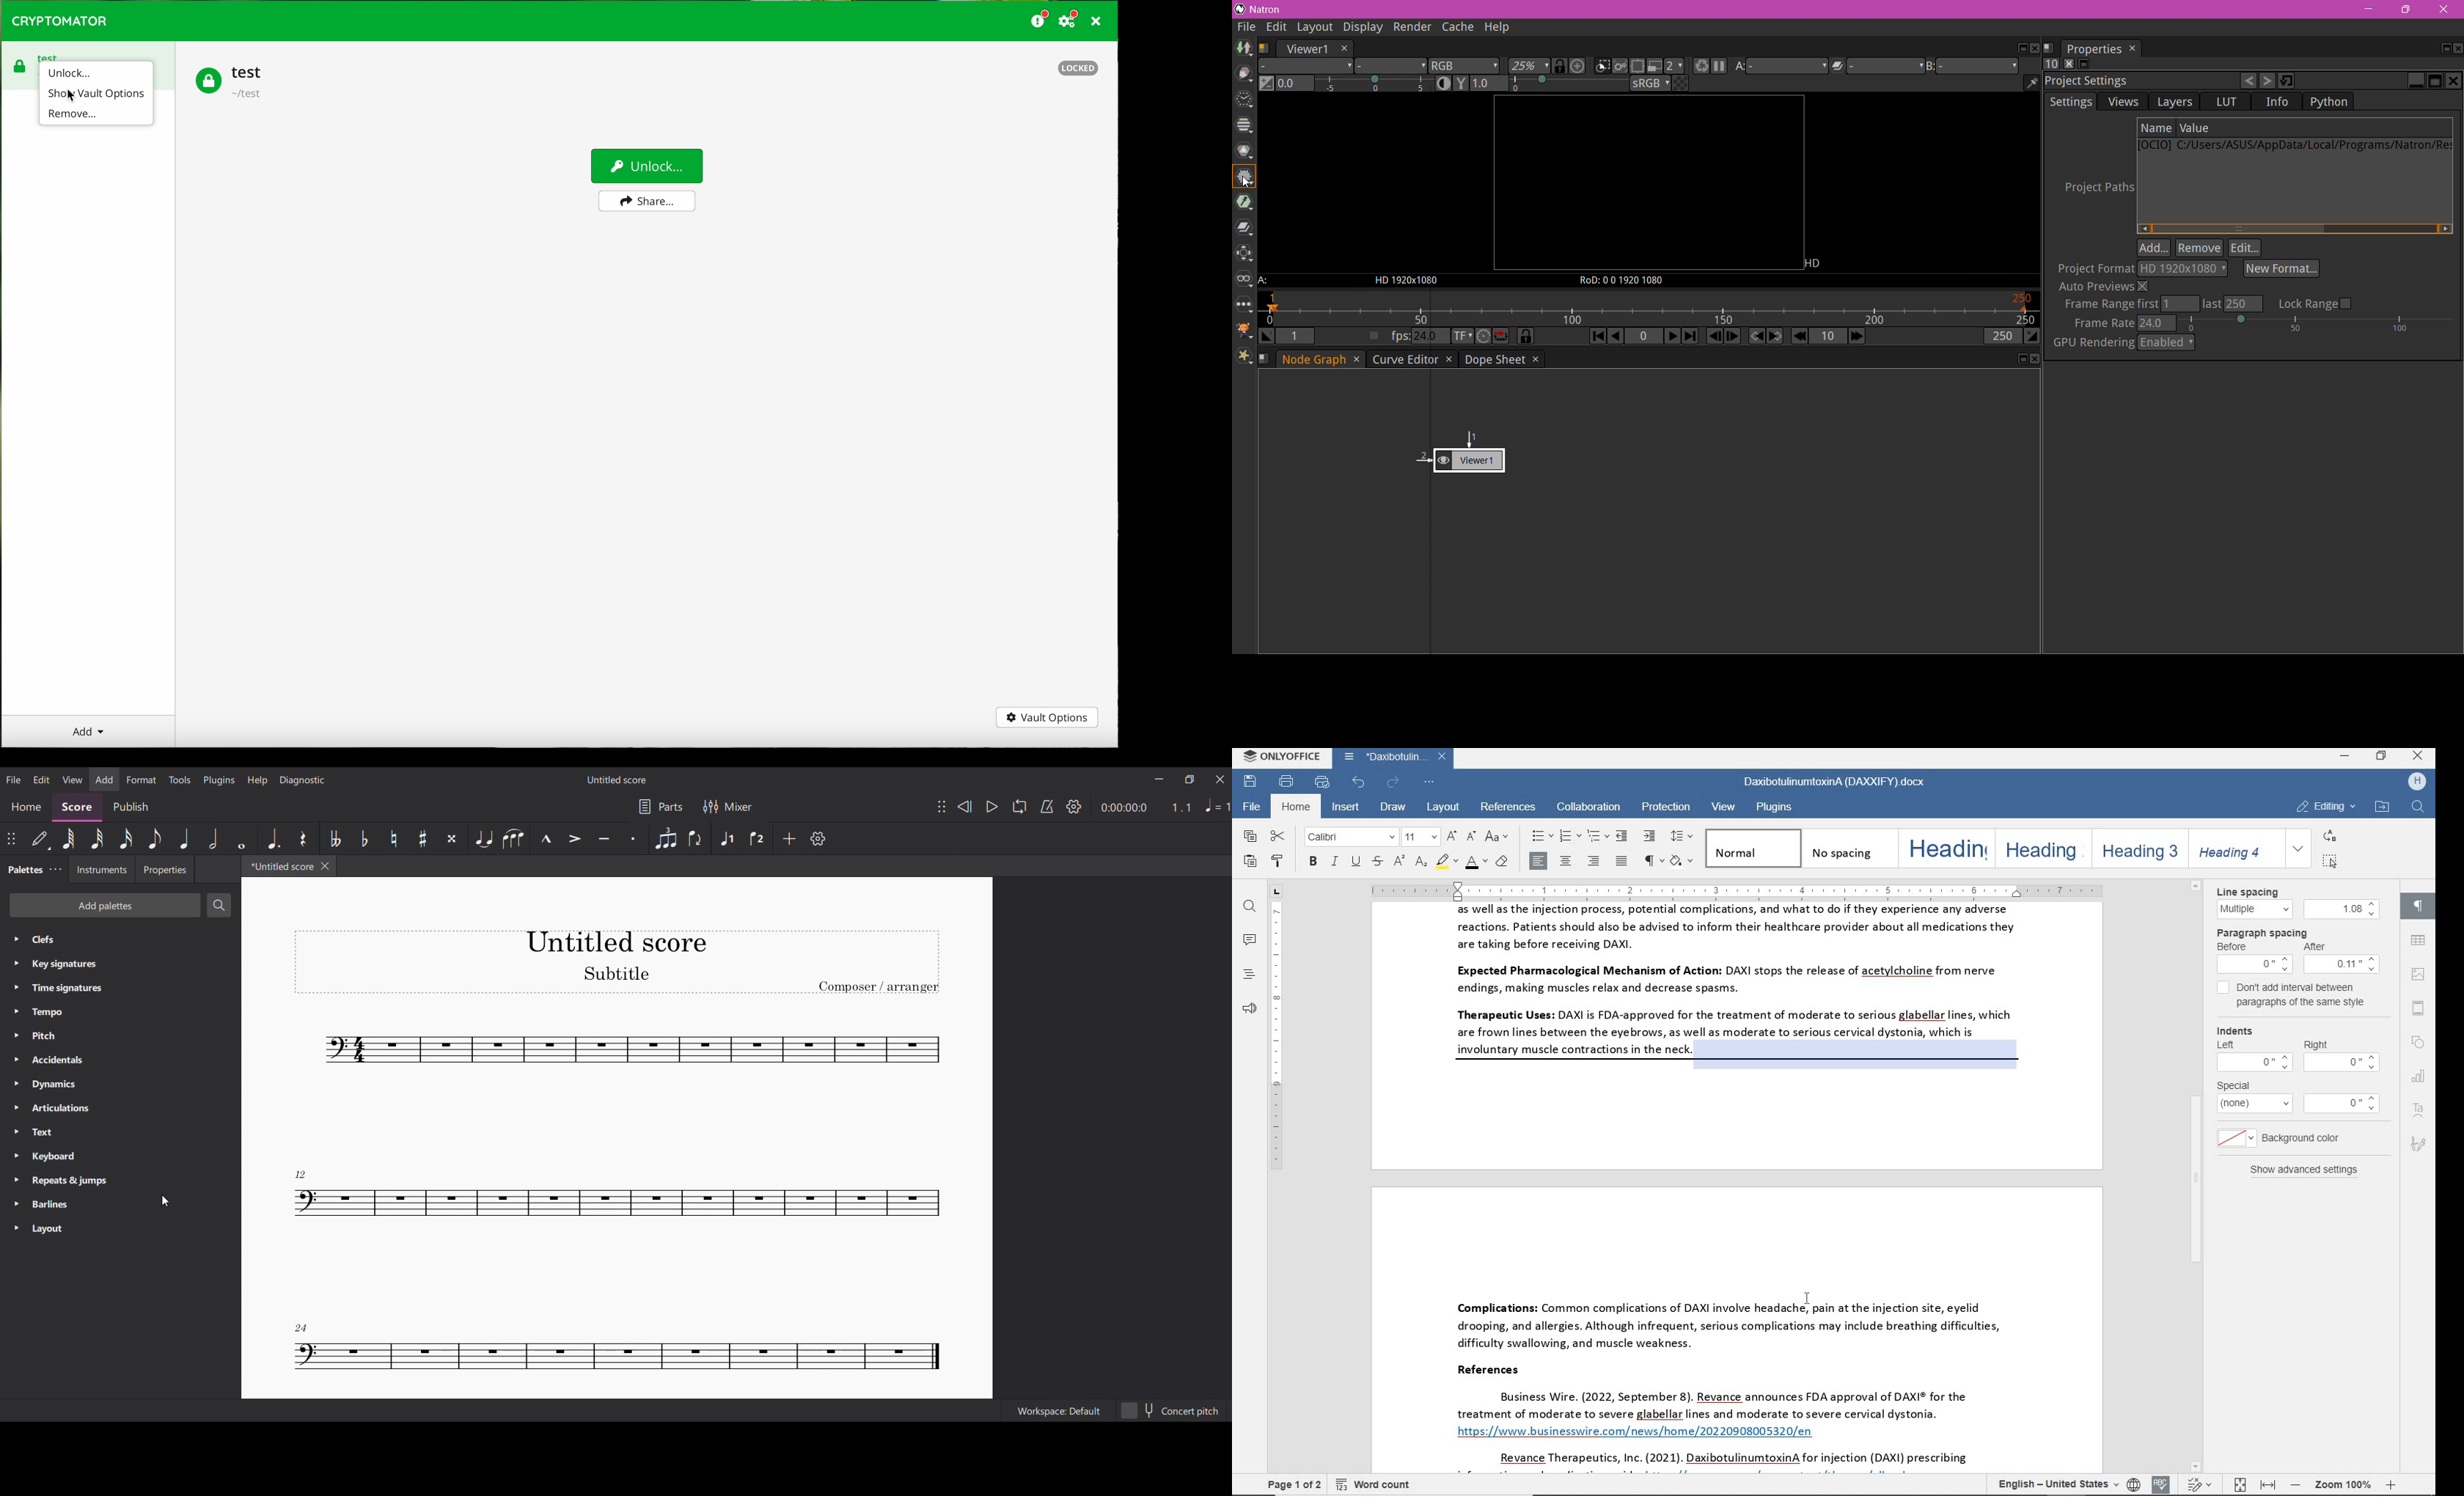 The image size is (2464, 1512). Describe the element at coordinates (1376, 863) in the screenshot. I see `strikethrough` at that location.